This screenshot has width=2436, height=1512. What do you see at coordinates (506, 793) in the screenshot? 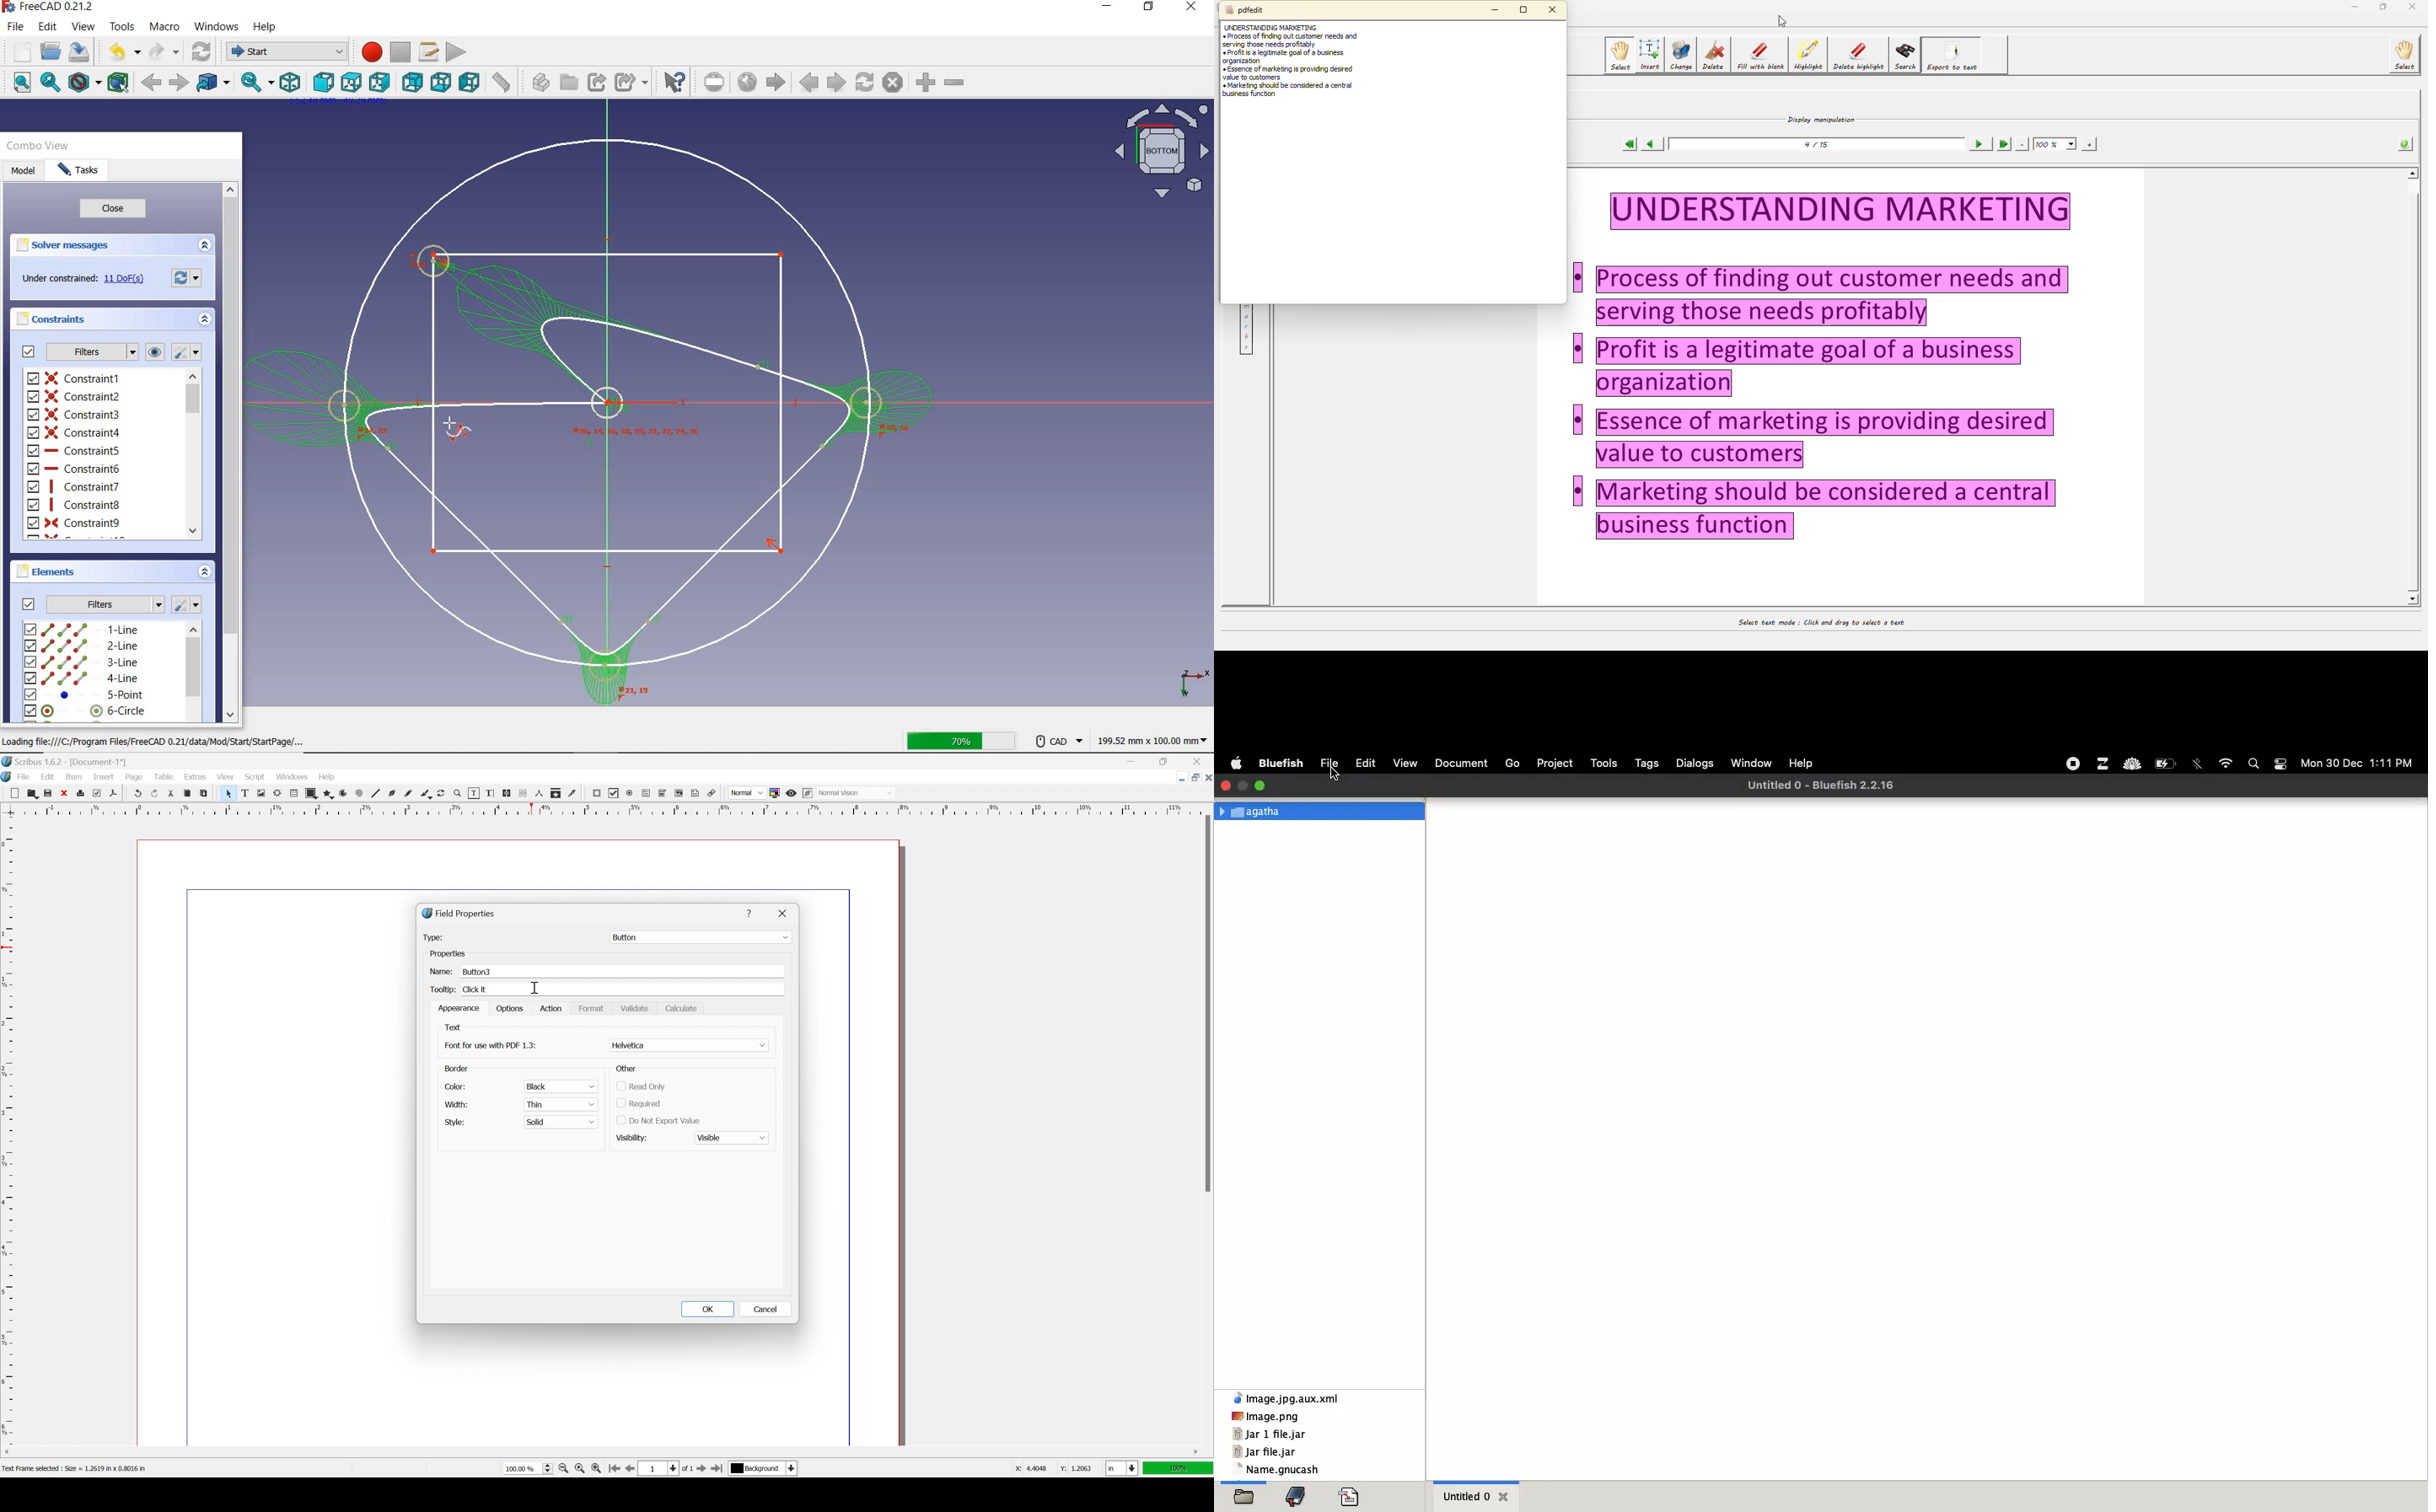
I see `link text frames` at bounding box center [506, 793].